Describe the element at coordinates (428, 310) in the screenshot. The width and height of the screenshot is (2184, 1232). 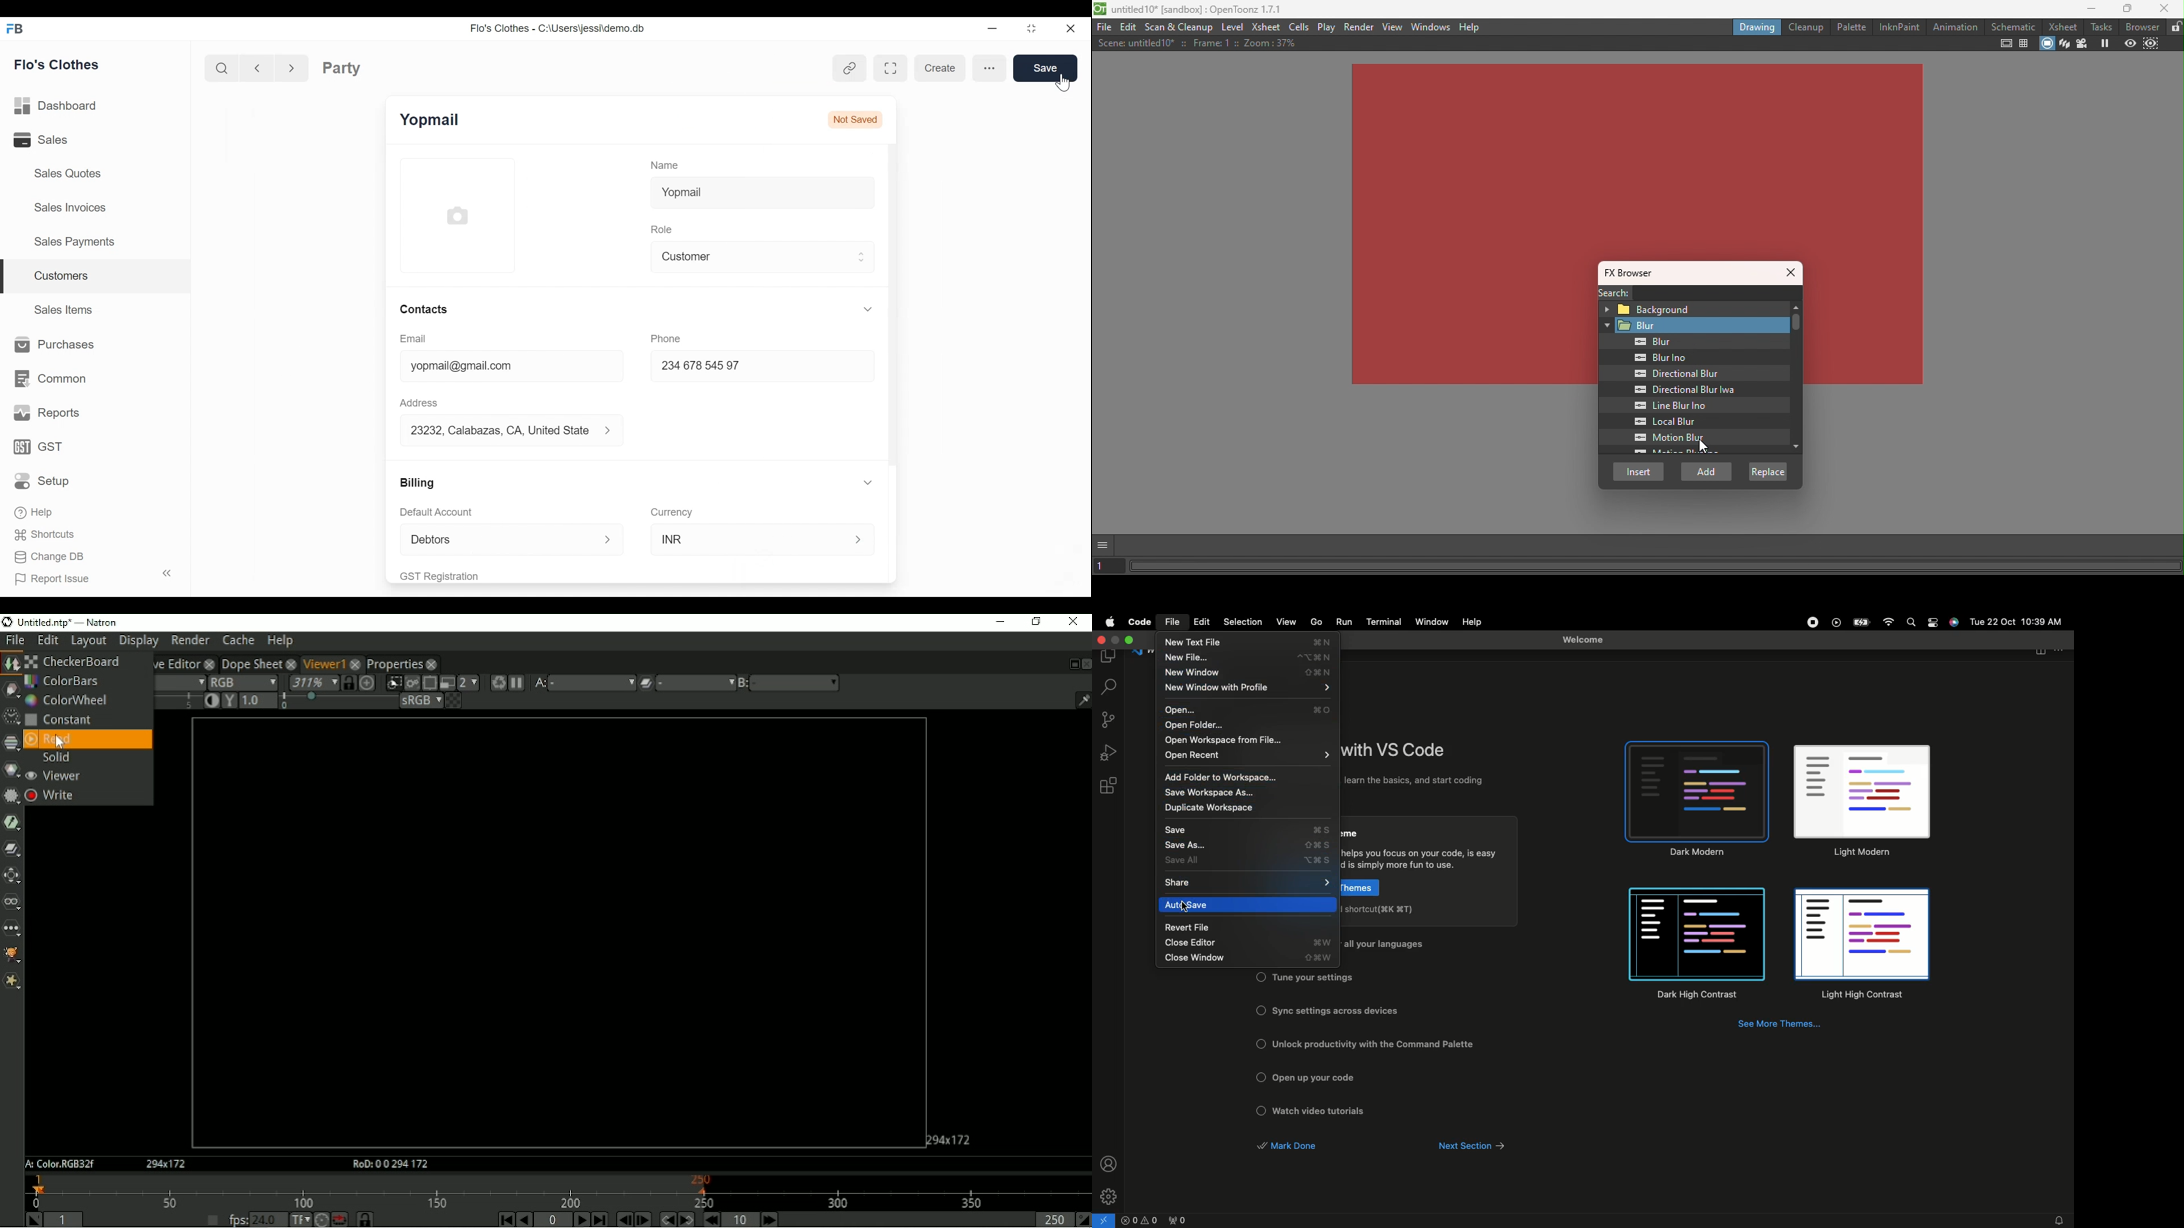
I see `Contacts` at that location.